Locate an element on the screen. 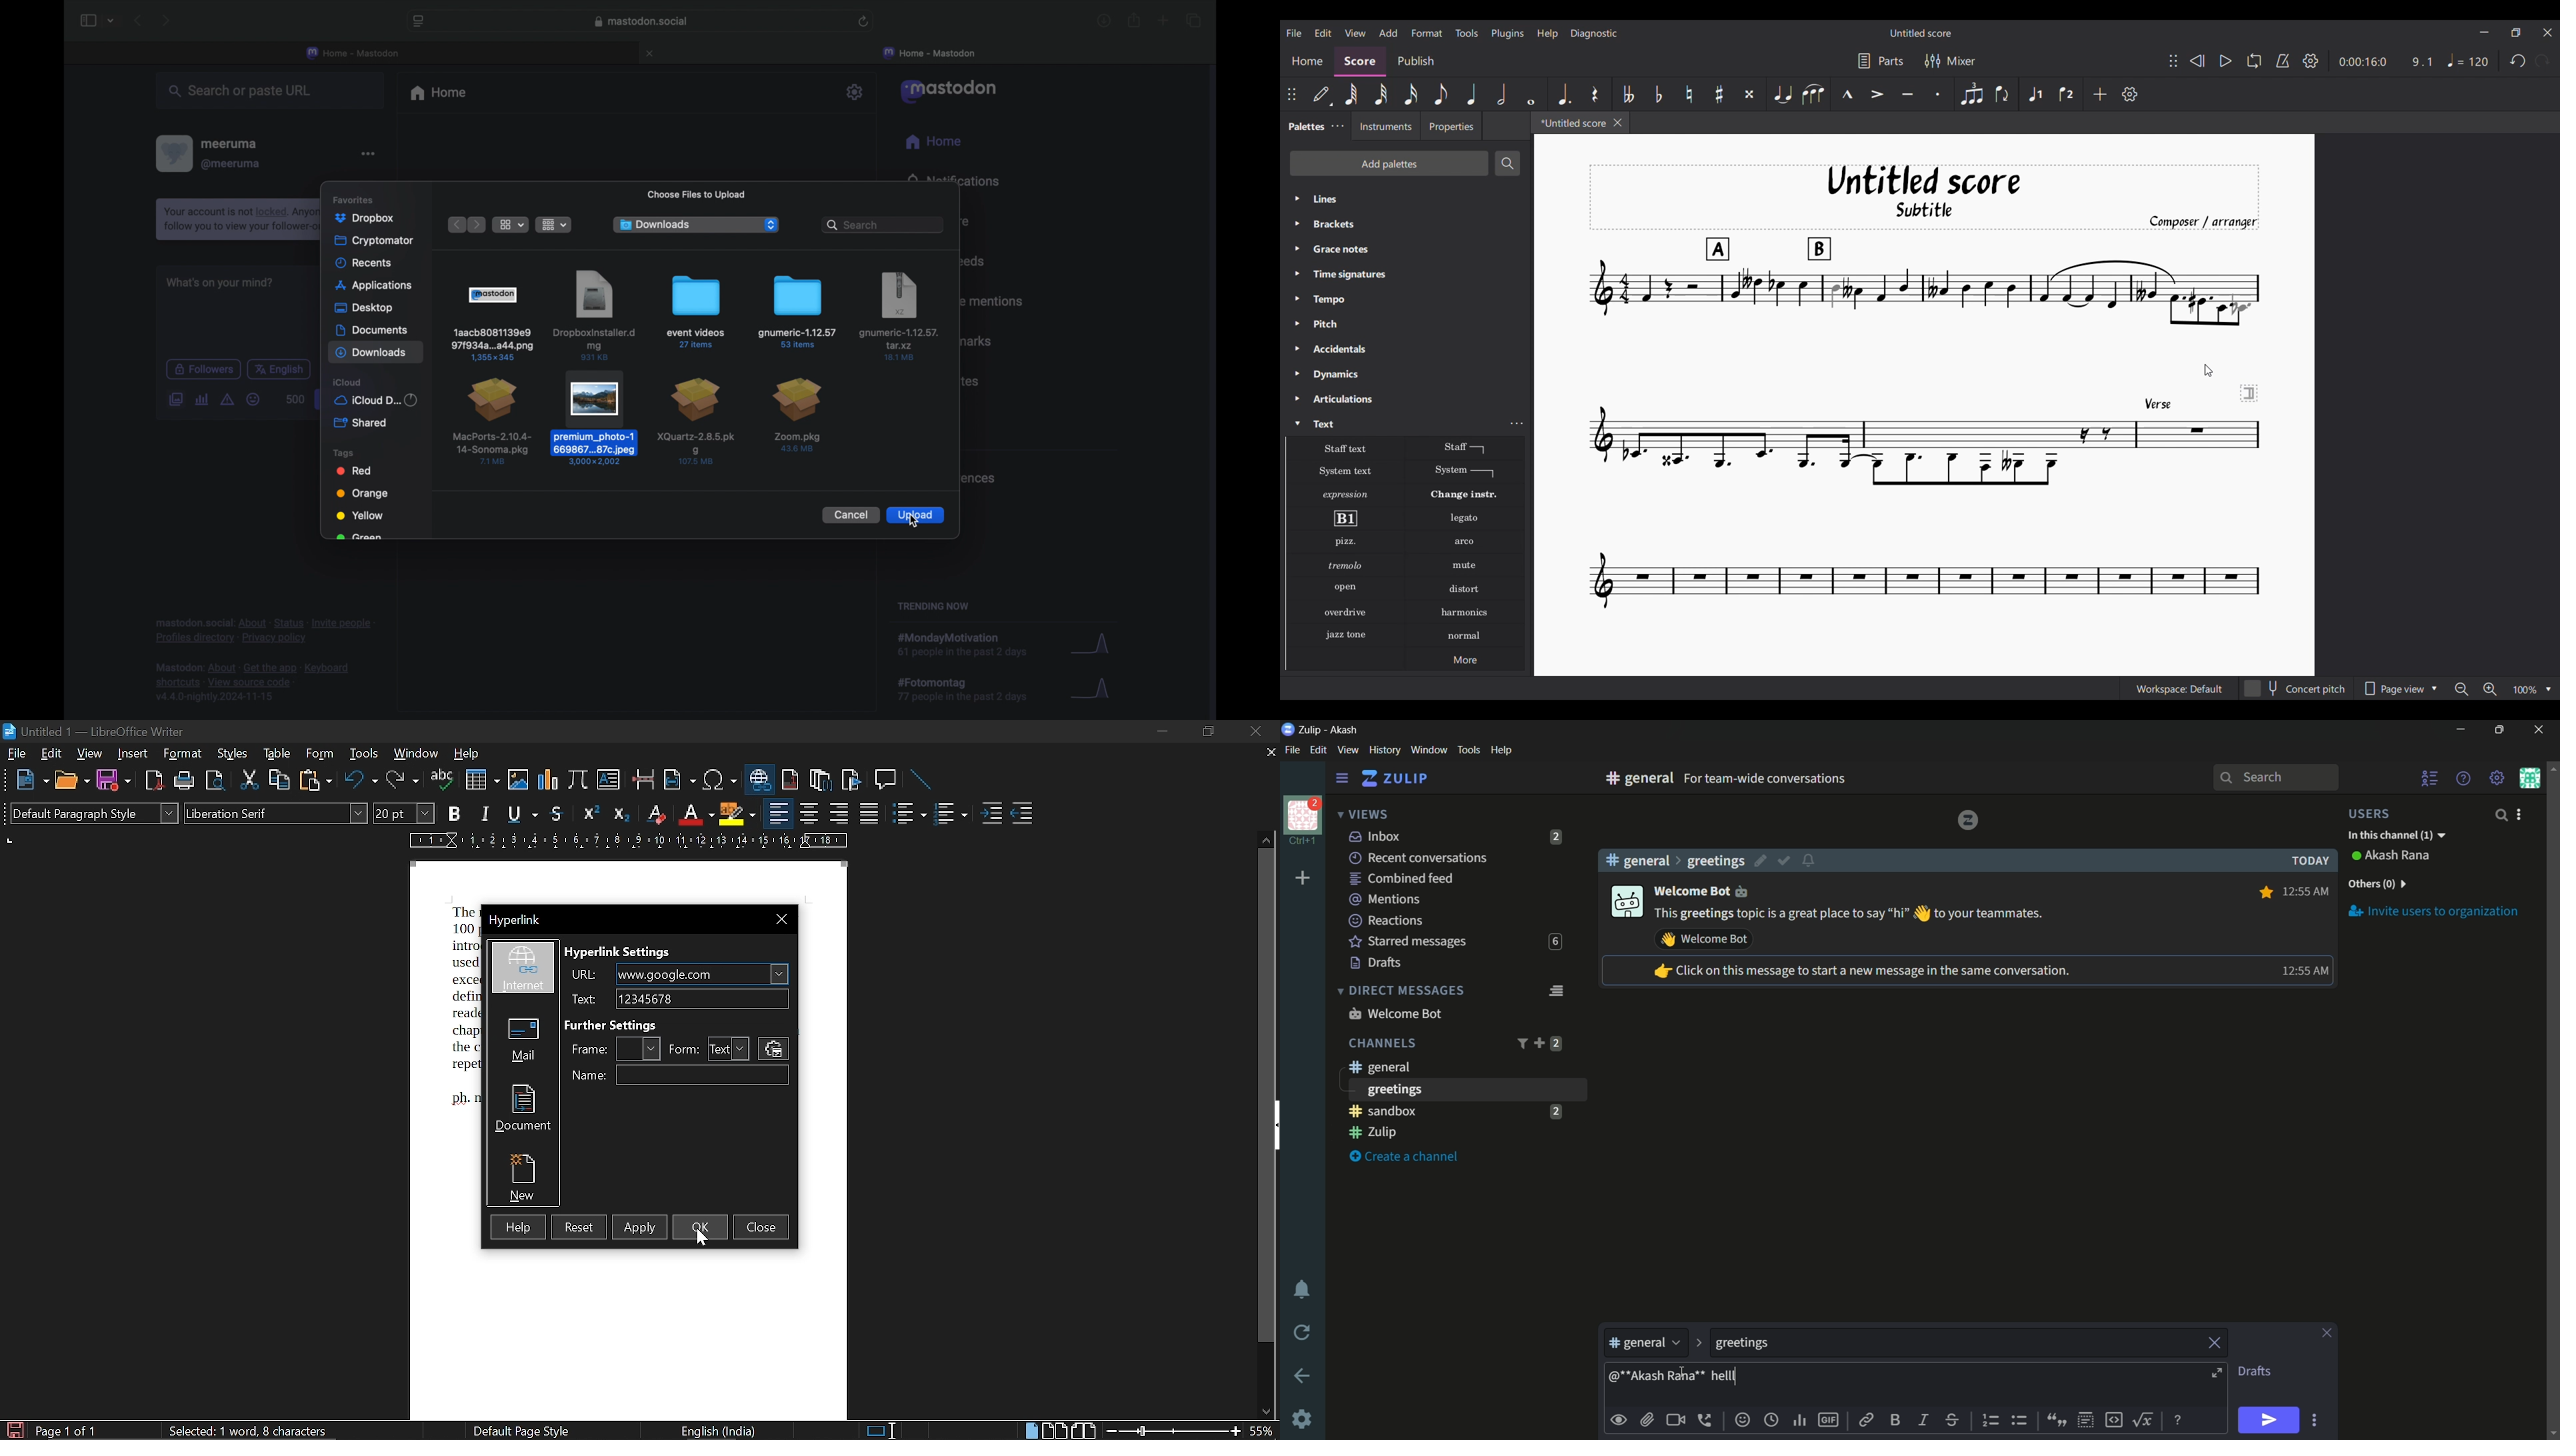  insert bibliography is located at coordinates (850, 781).